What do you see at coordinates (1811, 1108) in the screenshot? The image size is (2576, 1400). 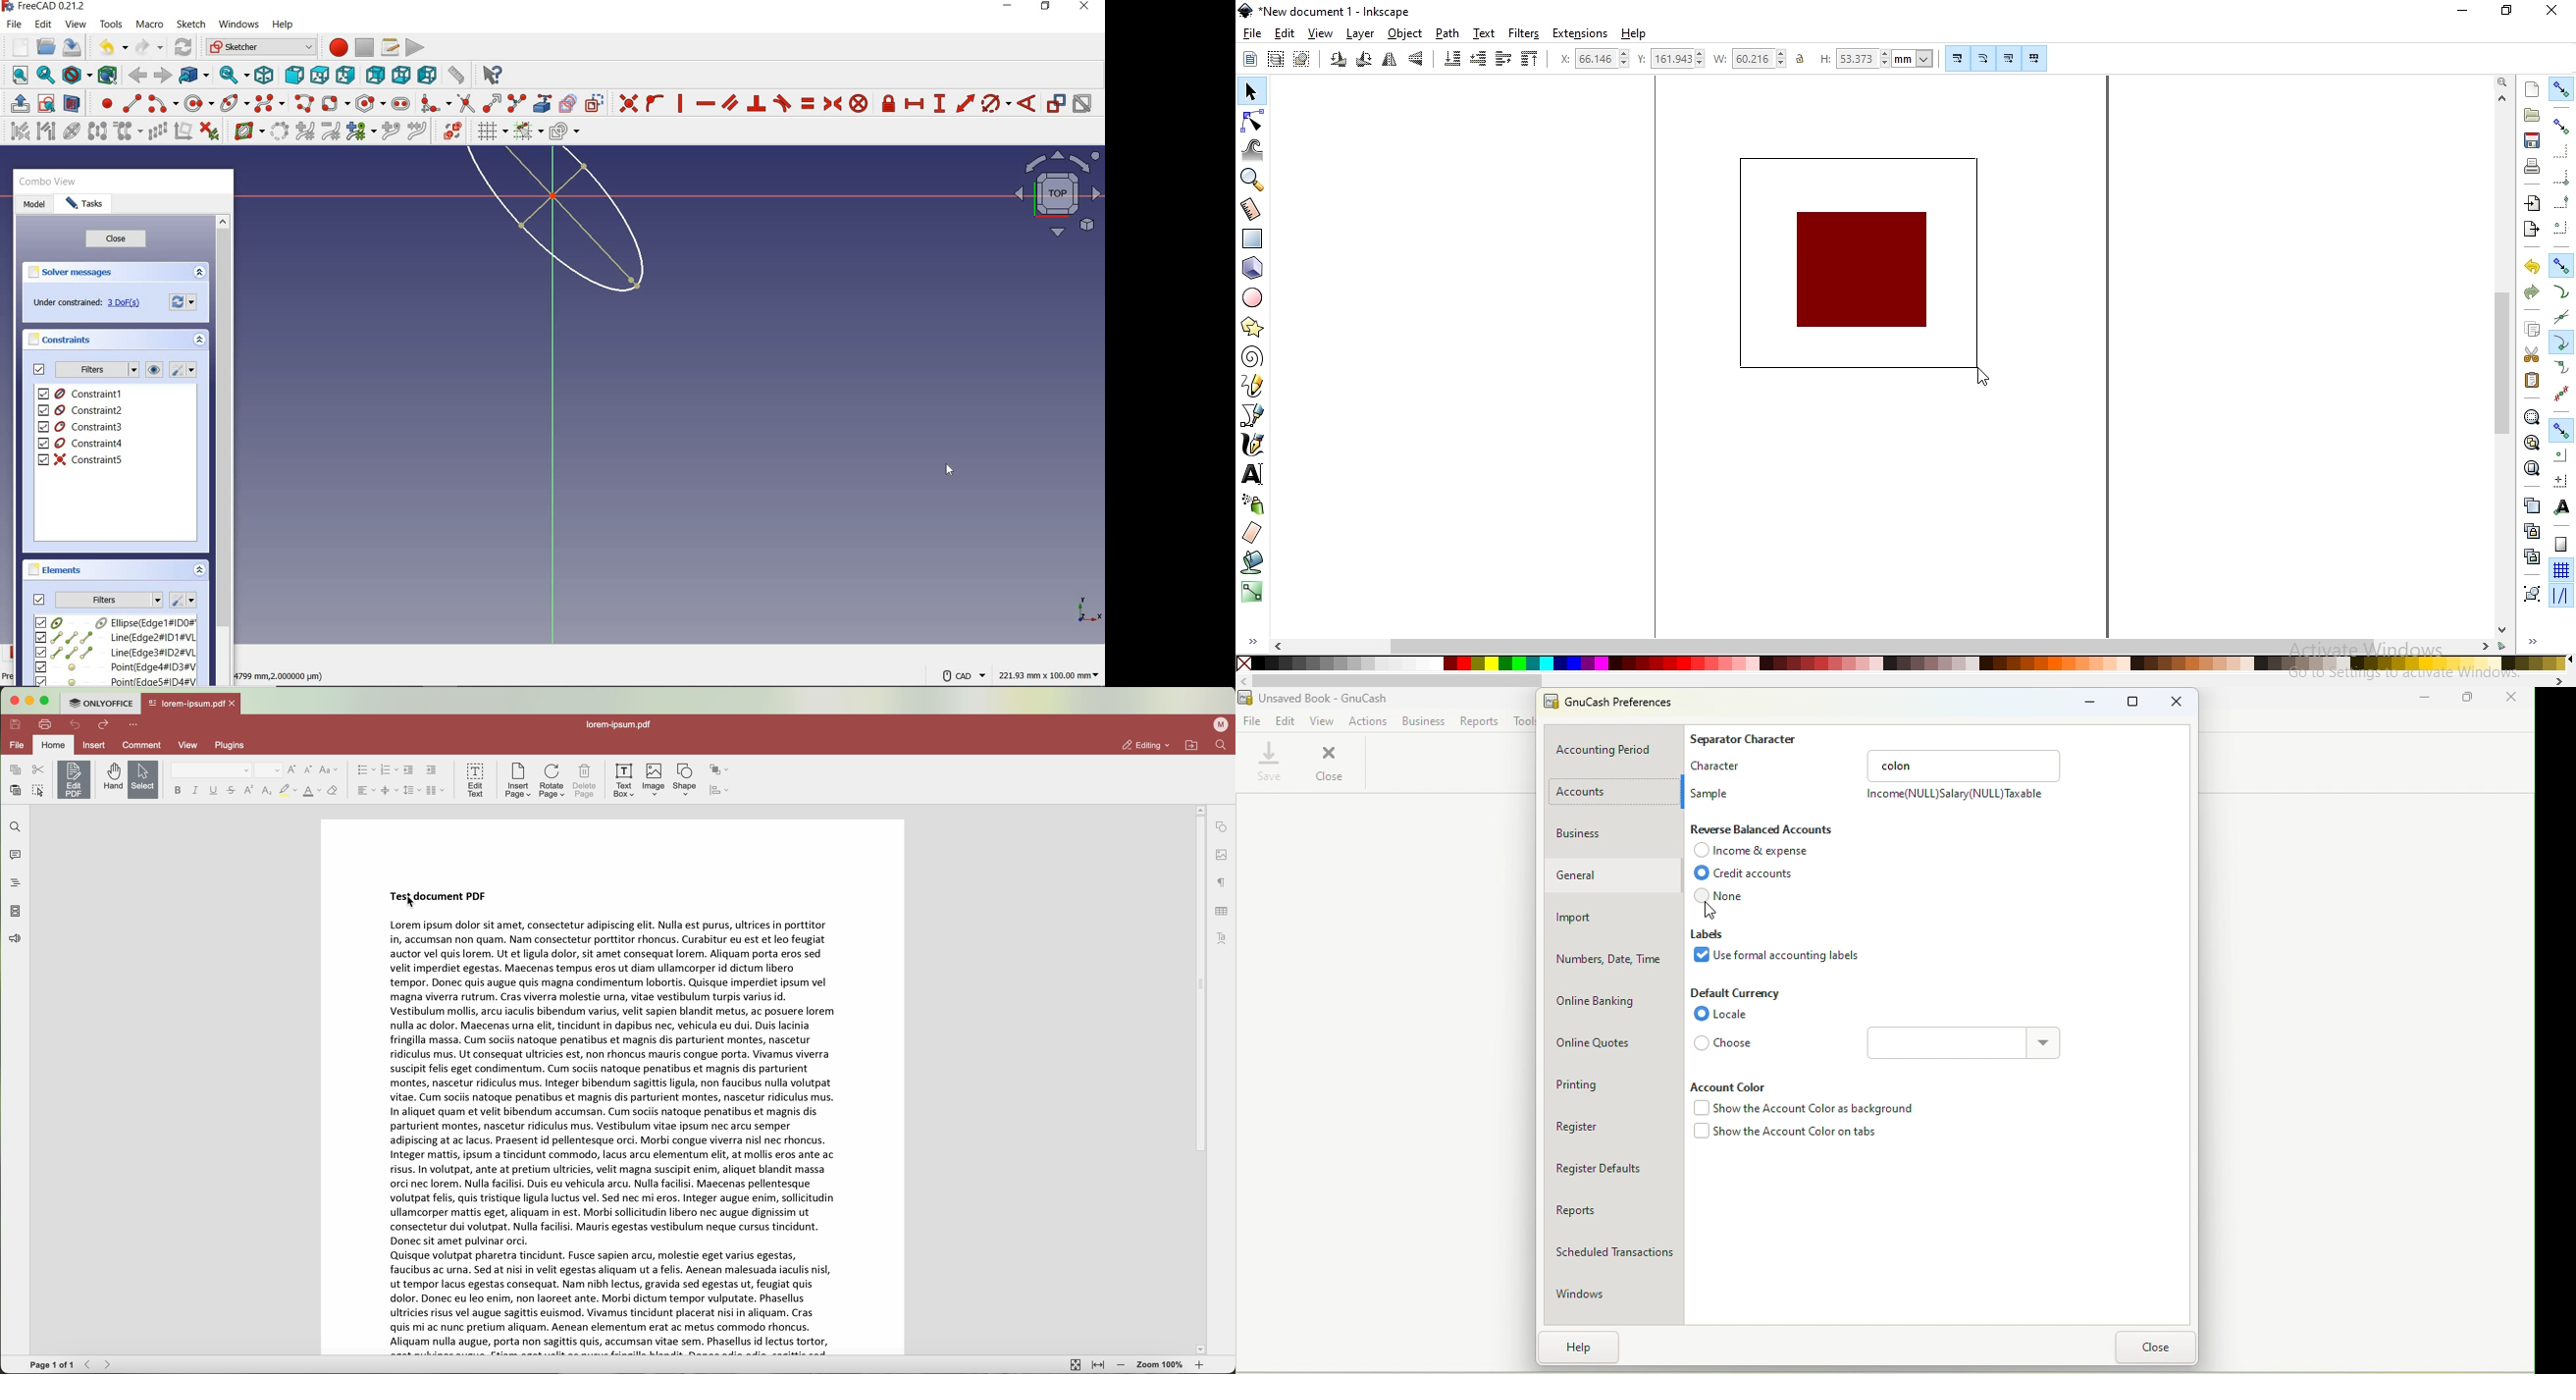 I see `Show the account color as background` at bounding box center [1811, 1108].